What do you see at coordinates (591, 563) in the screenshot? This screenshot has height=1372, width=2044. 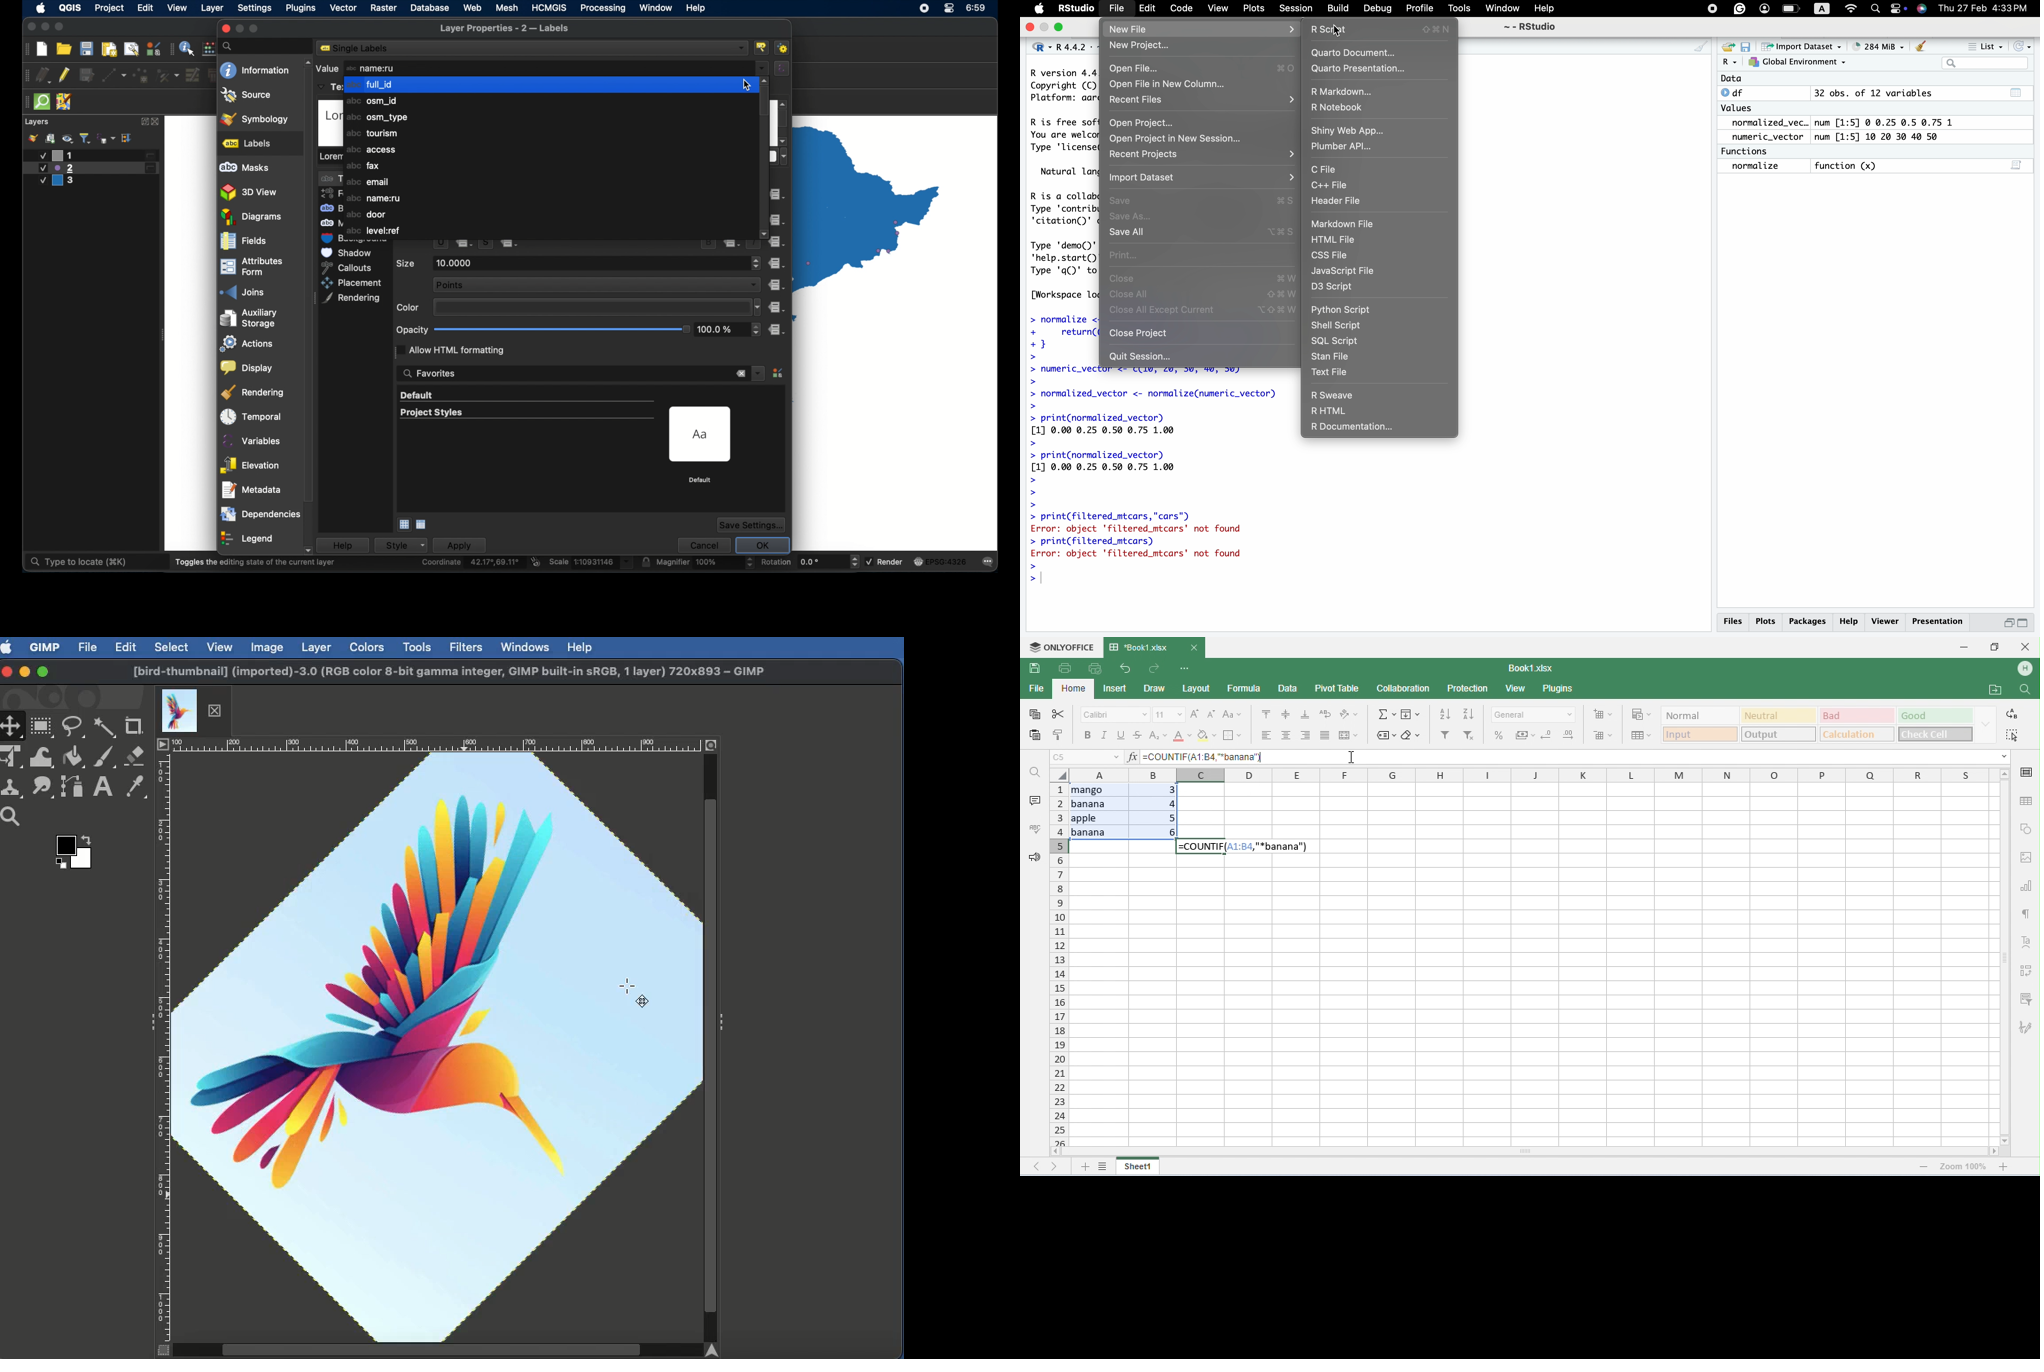 I see `scale` at bounding box center [591, 563].